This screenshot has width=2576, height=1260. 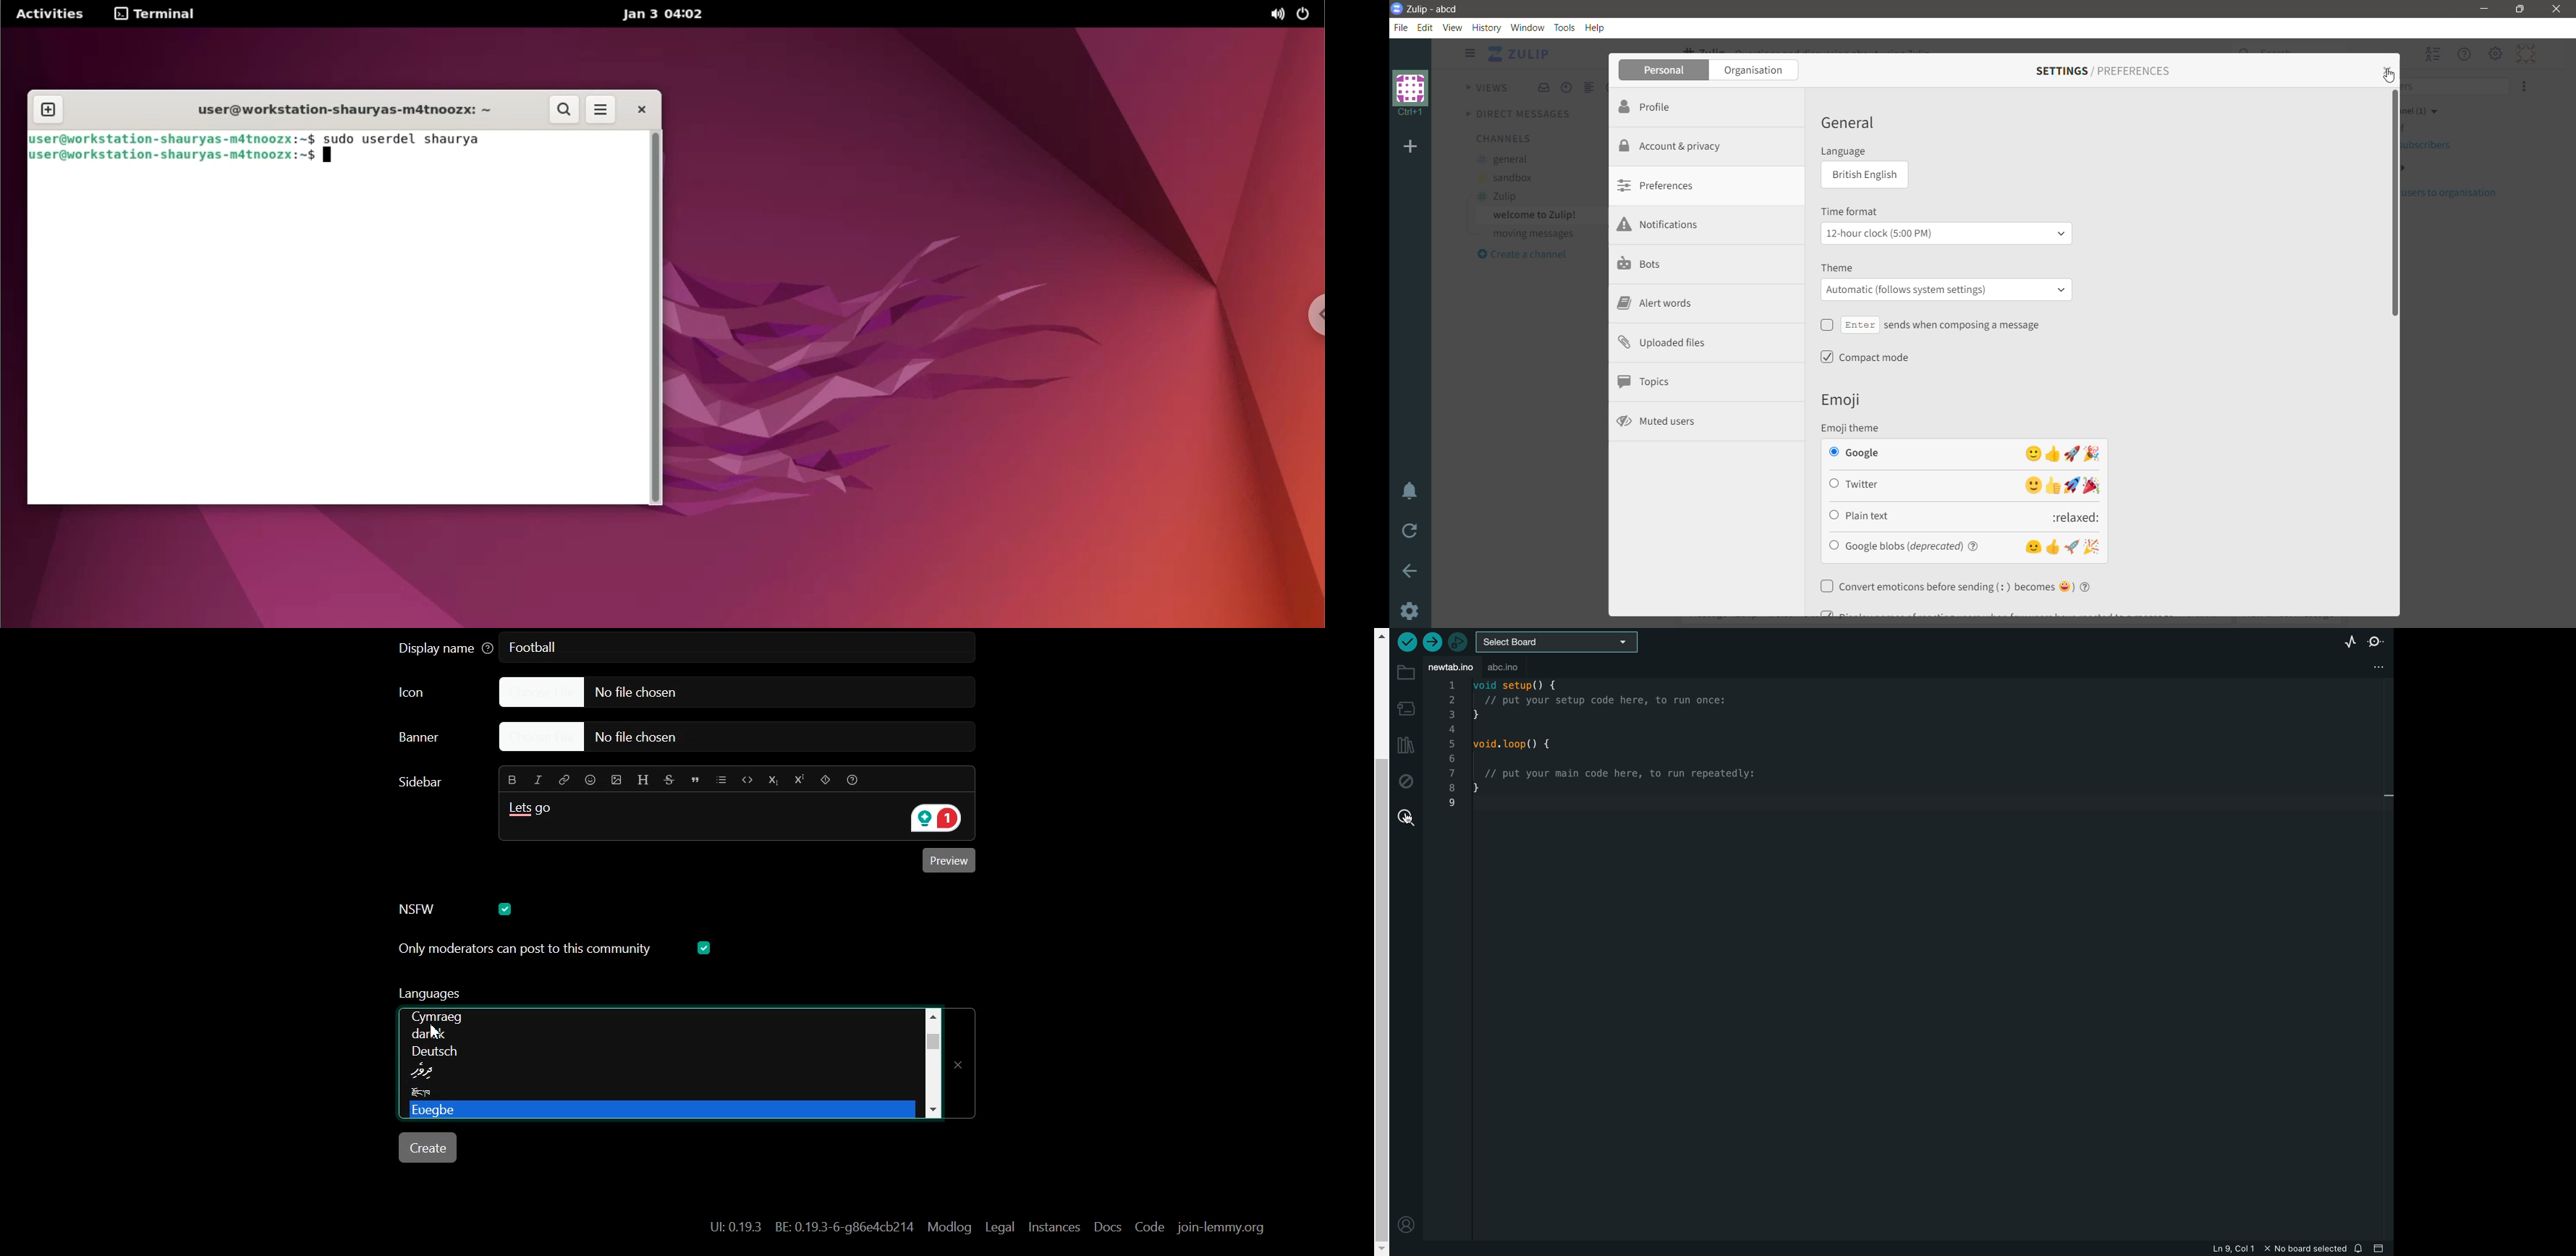 What do you see at coordinates (1663, 71) in the screenshot?
I see `Personal` at bounding box center [1663, 71].